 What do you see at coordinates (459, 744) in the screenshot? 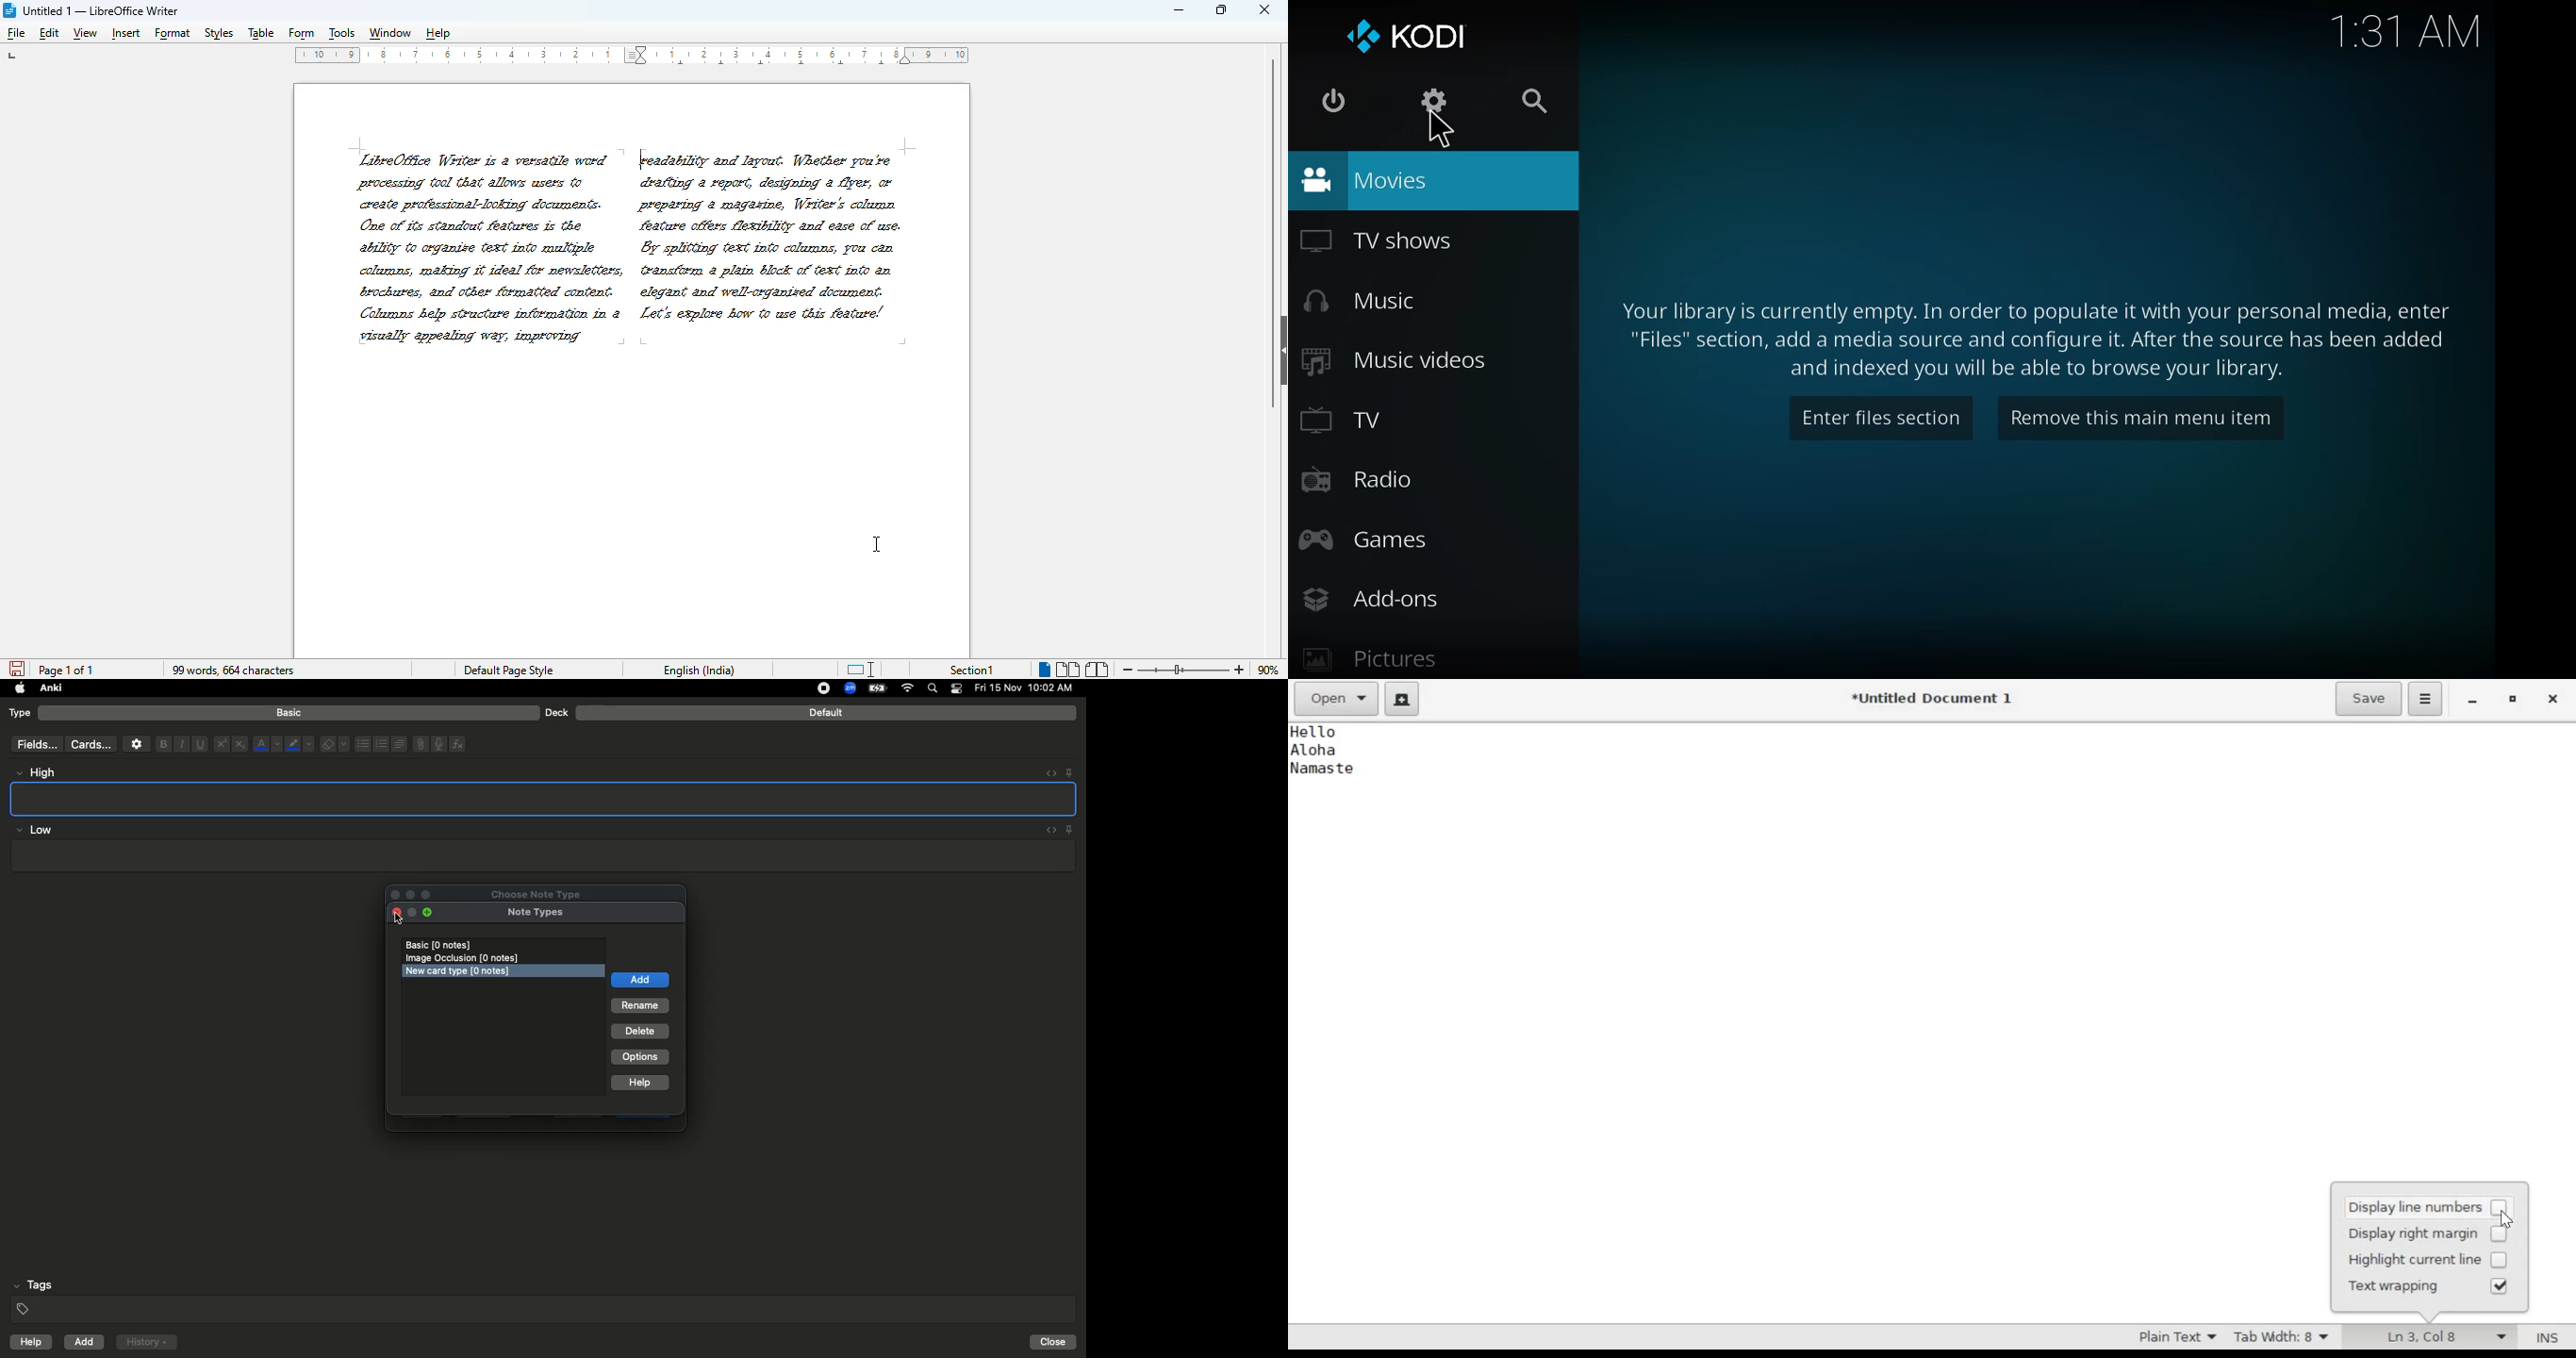
I see `Function` at bounding box center [459, 744].